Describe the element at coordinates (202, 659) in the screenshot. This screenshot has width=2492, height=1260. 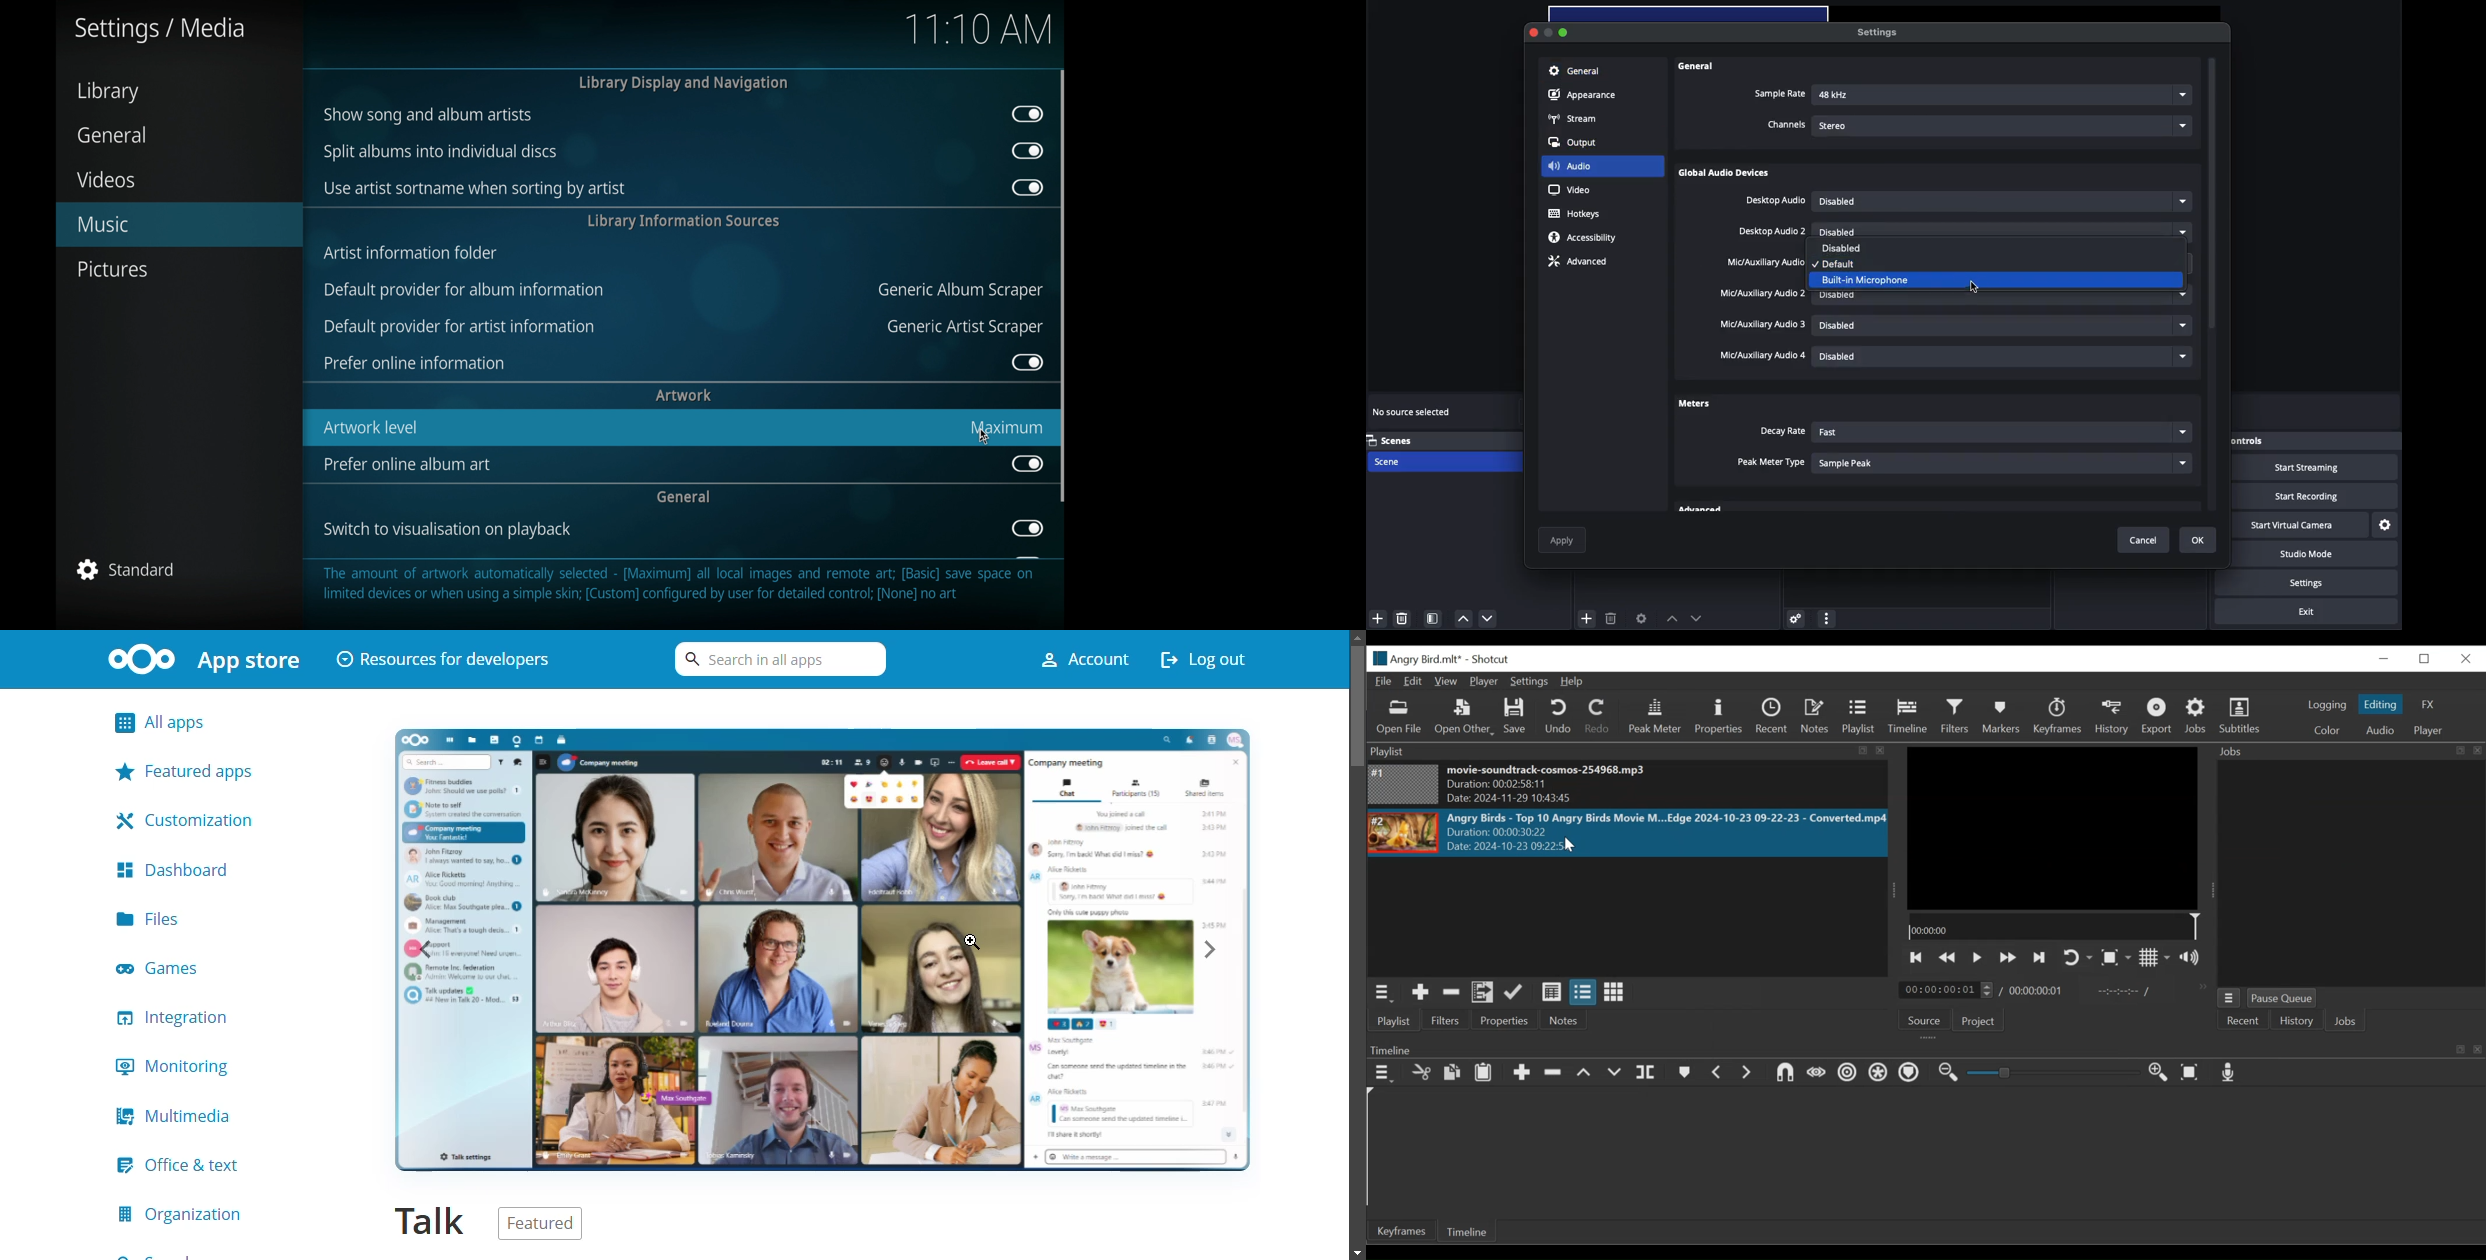
I see `app store` at that location.